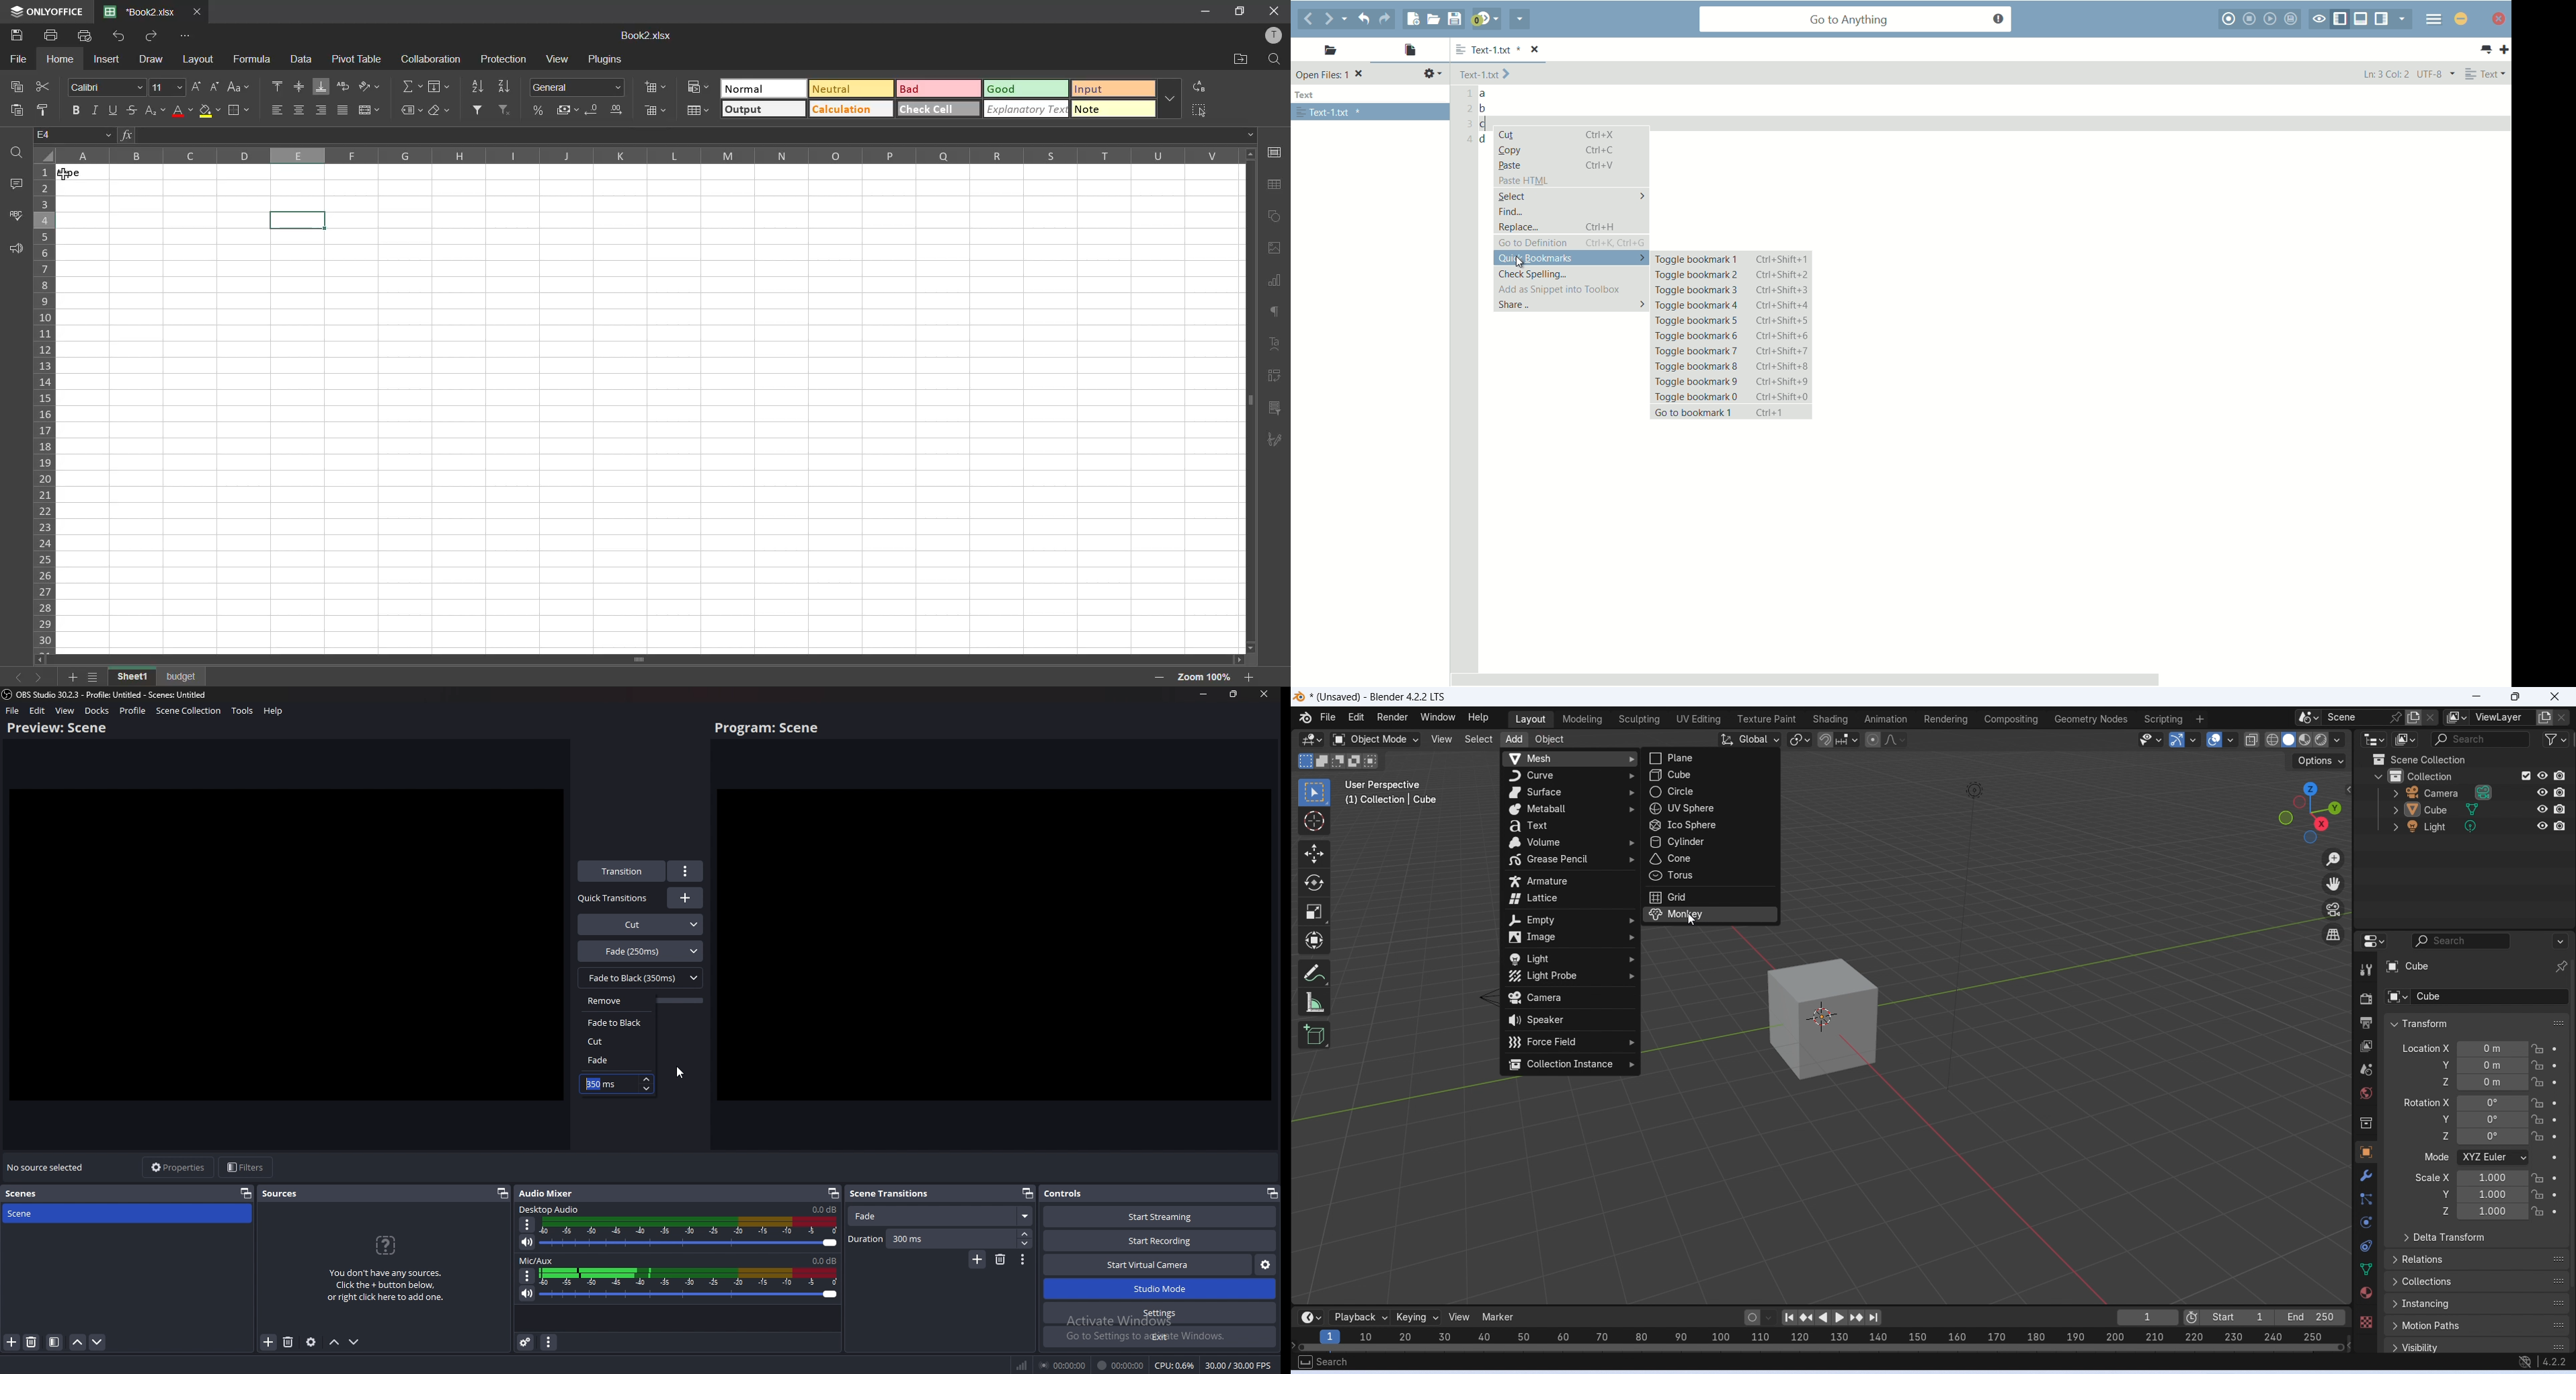 This screenshot has height=1400, width=2576. I want to click on fade(250ms), so click(641, 950).